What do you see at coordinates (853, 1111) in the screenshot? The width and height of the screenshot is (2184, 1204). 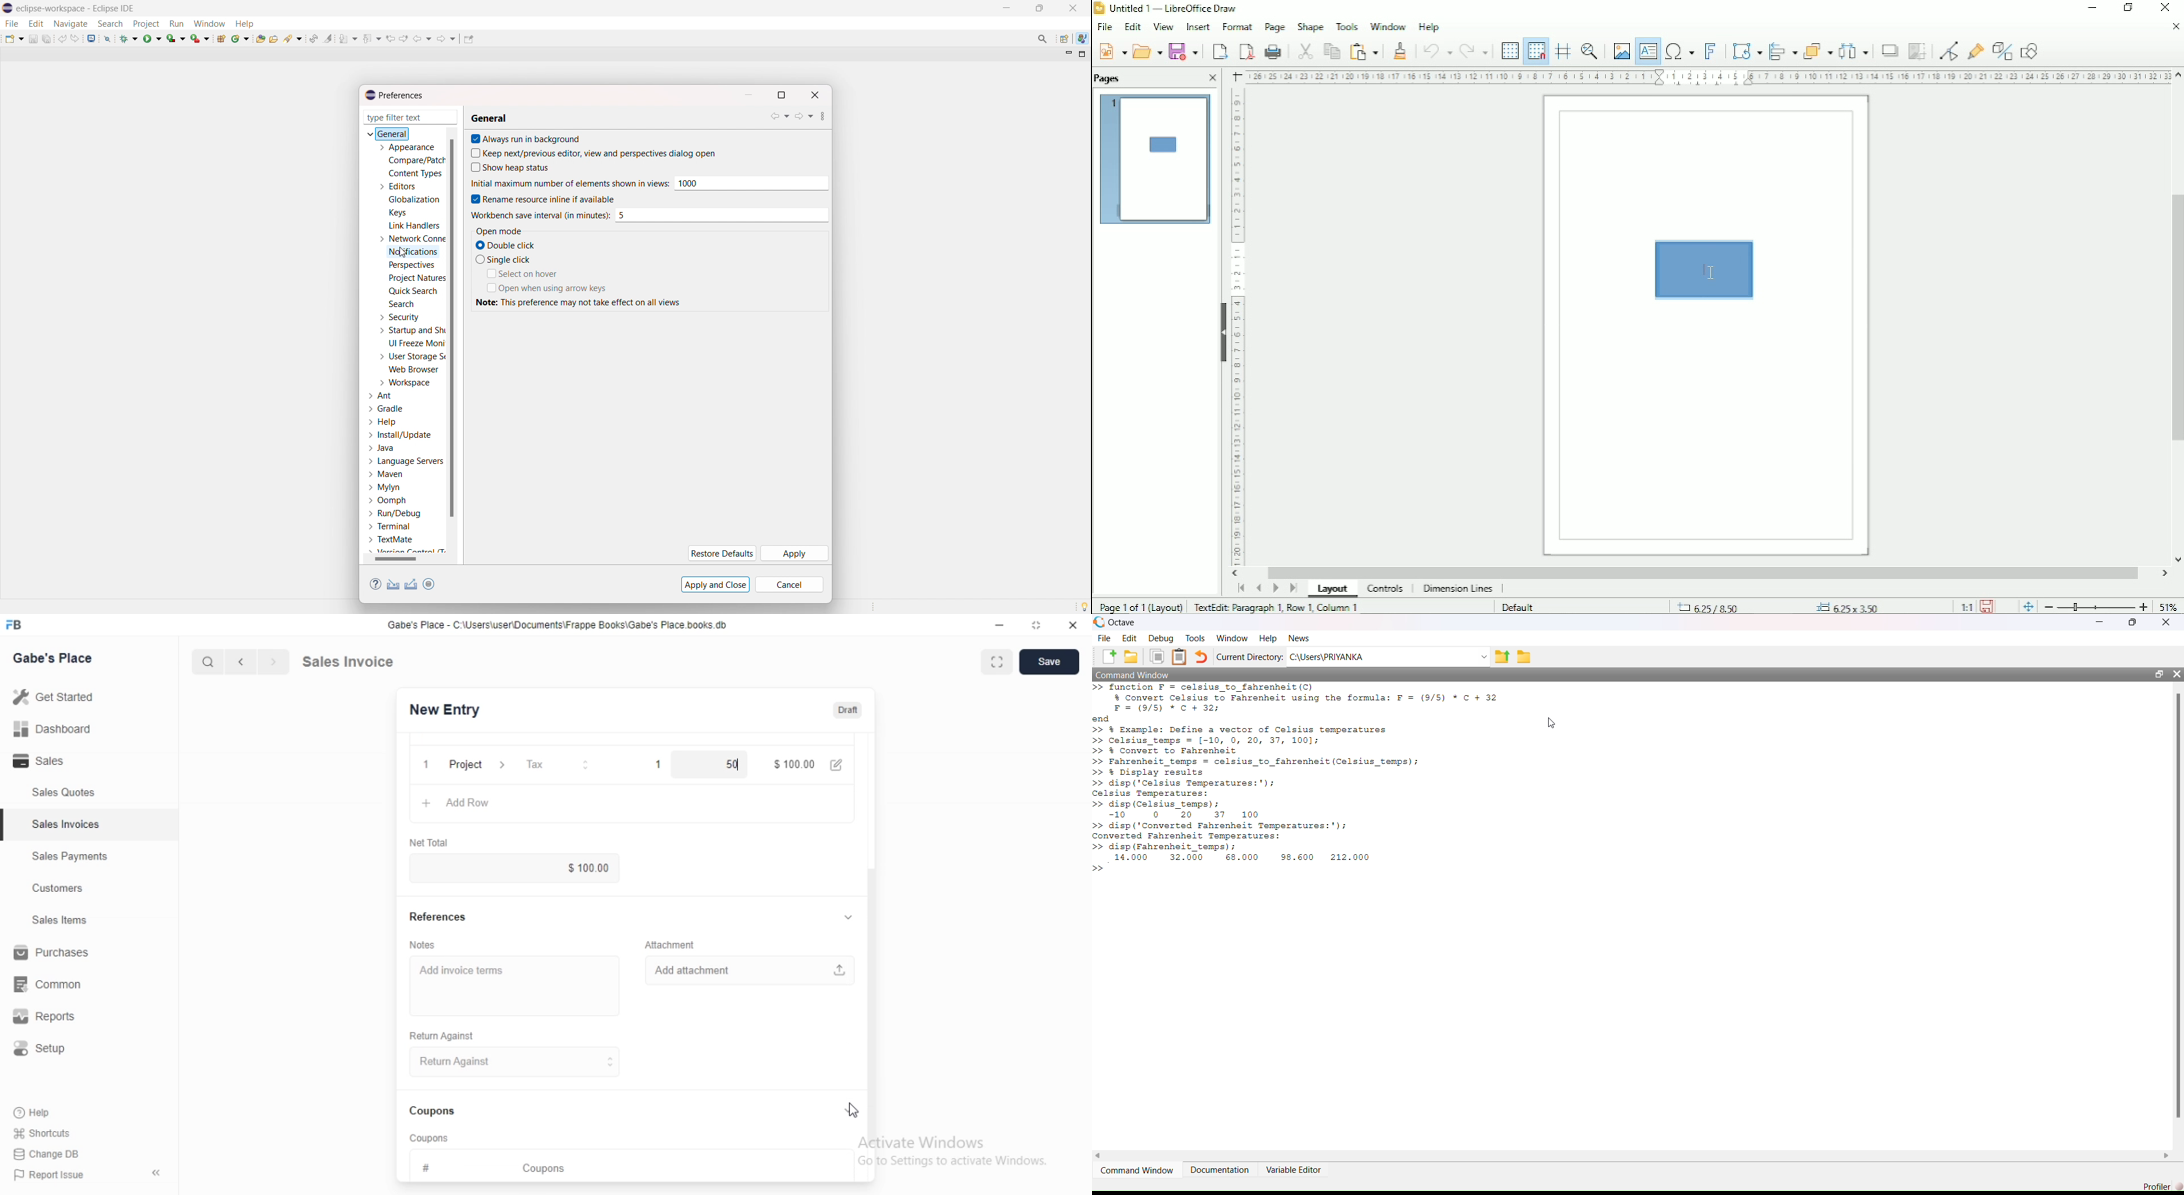 I see `cursor` at bounding box center [853, 1111].